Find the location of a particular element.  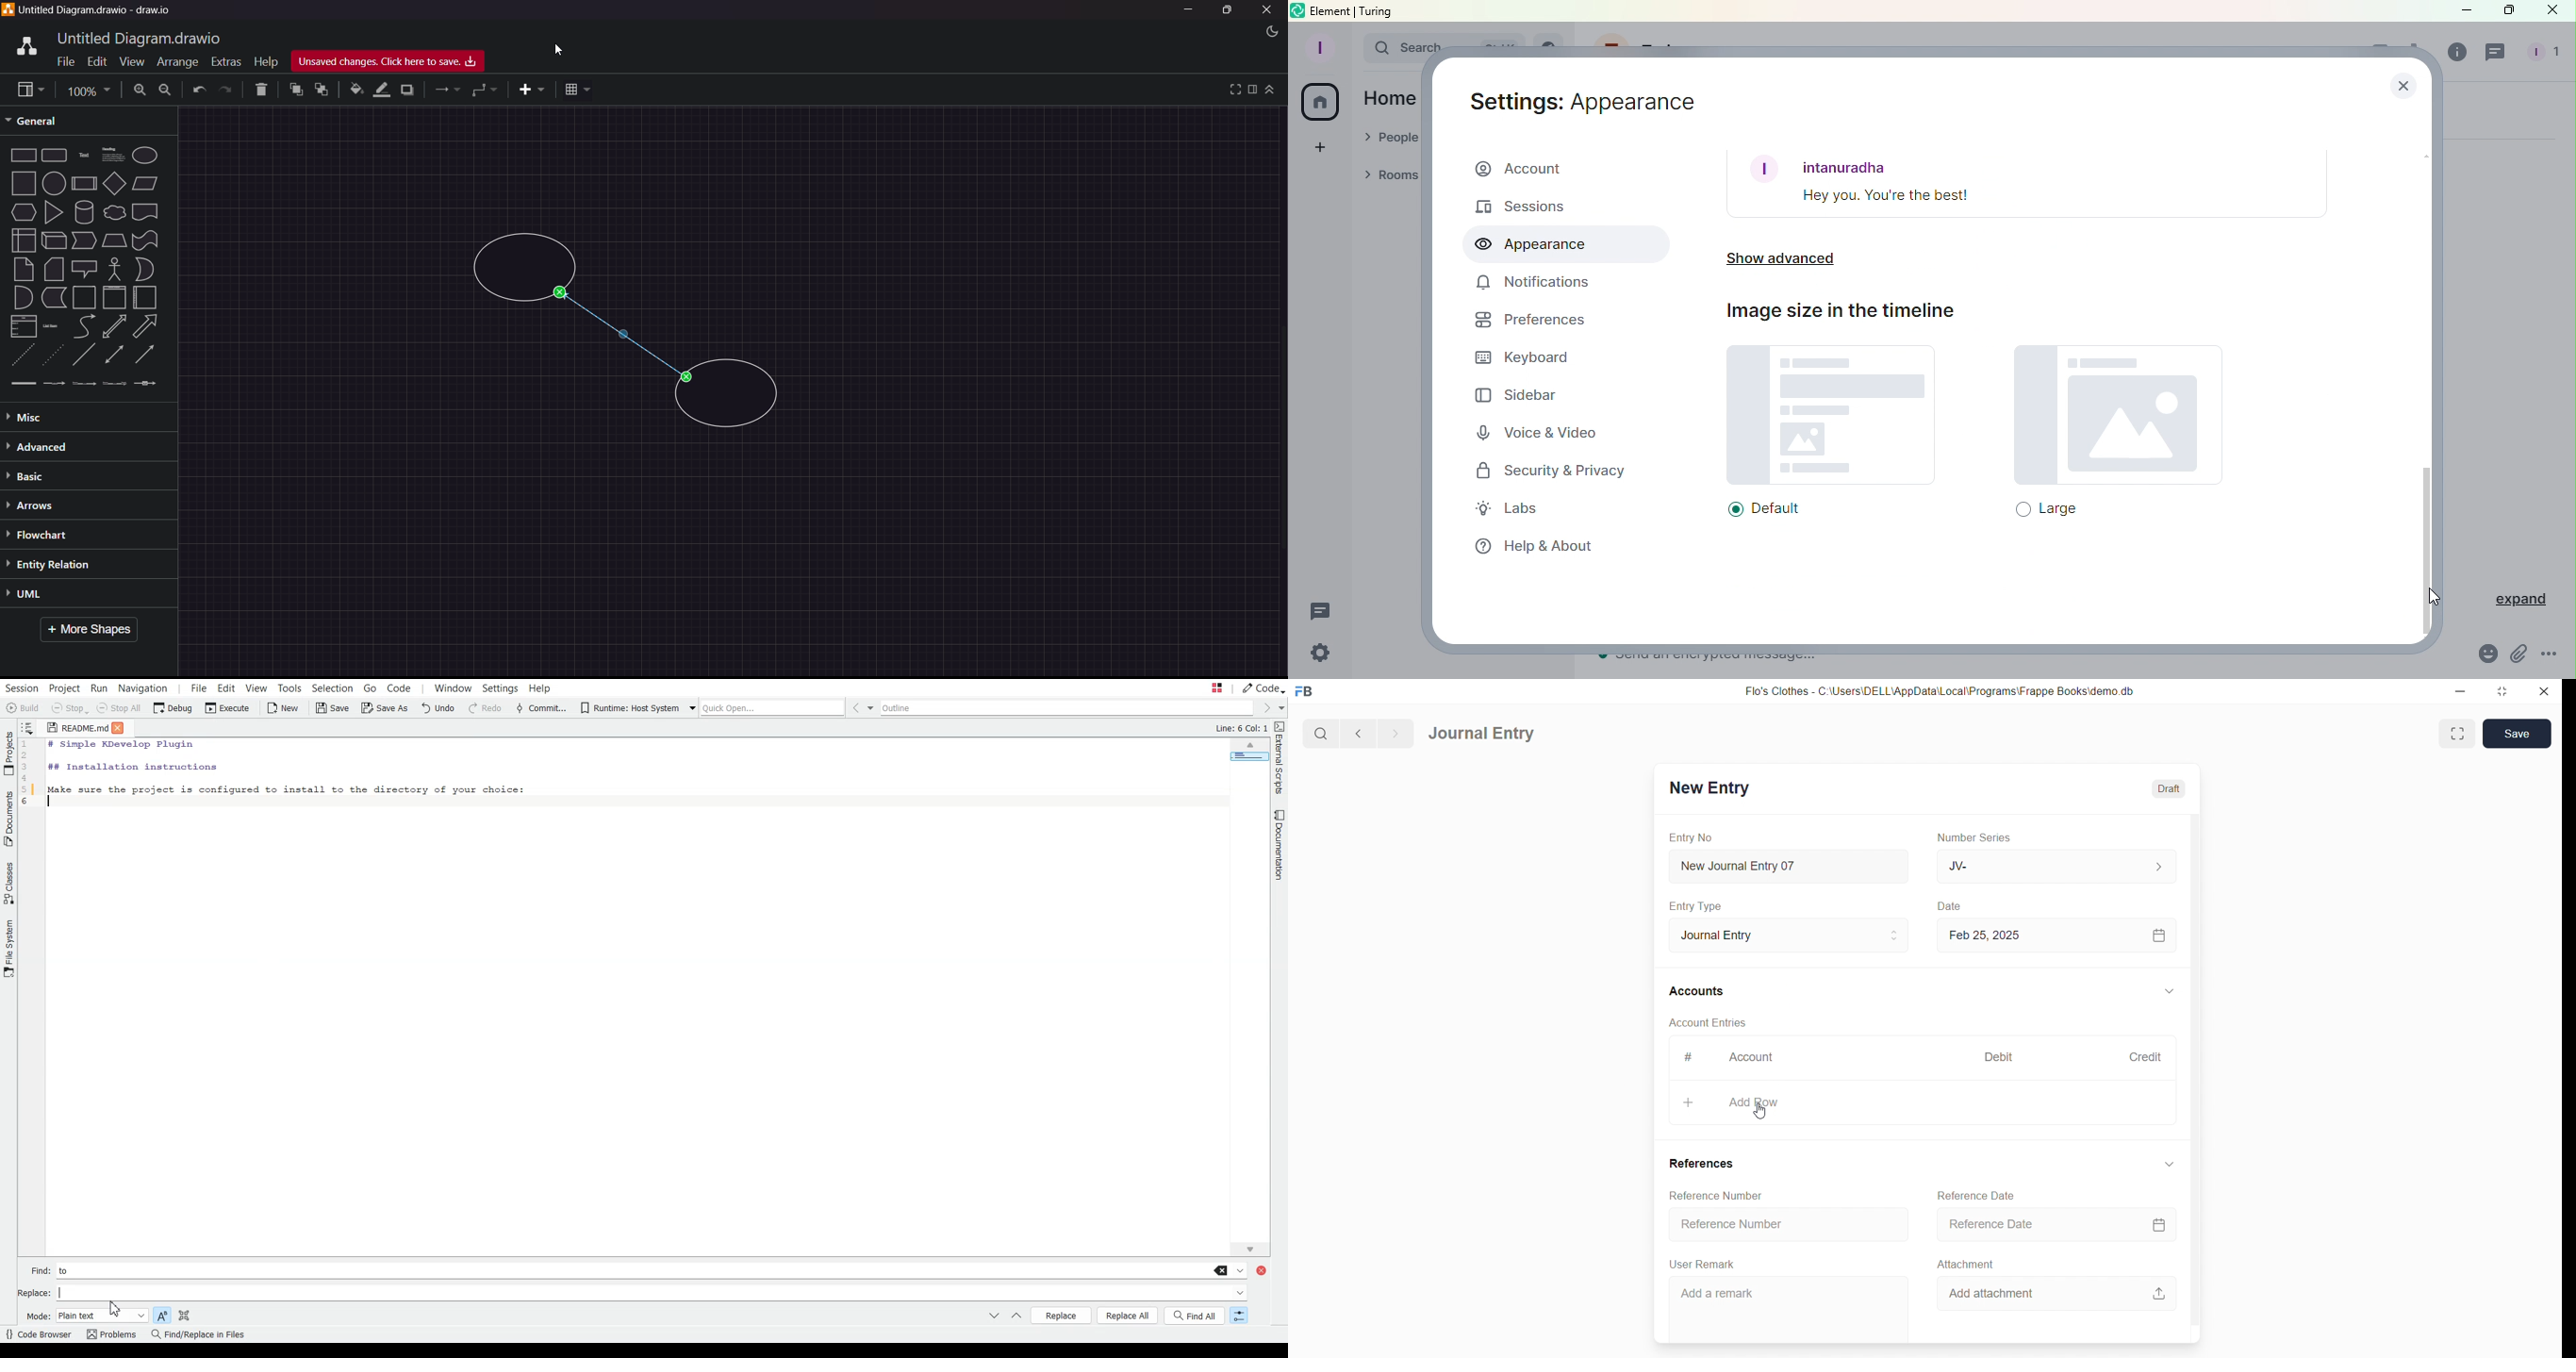

line color is located at coordinates (382, 89).